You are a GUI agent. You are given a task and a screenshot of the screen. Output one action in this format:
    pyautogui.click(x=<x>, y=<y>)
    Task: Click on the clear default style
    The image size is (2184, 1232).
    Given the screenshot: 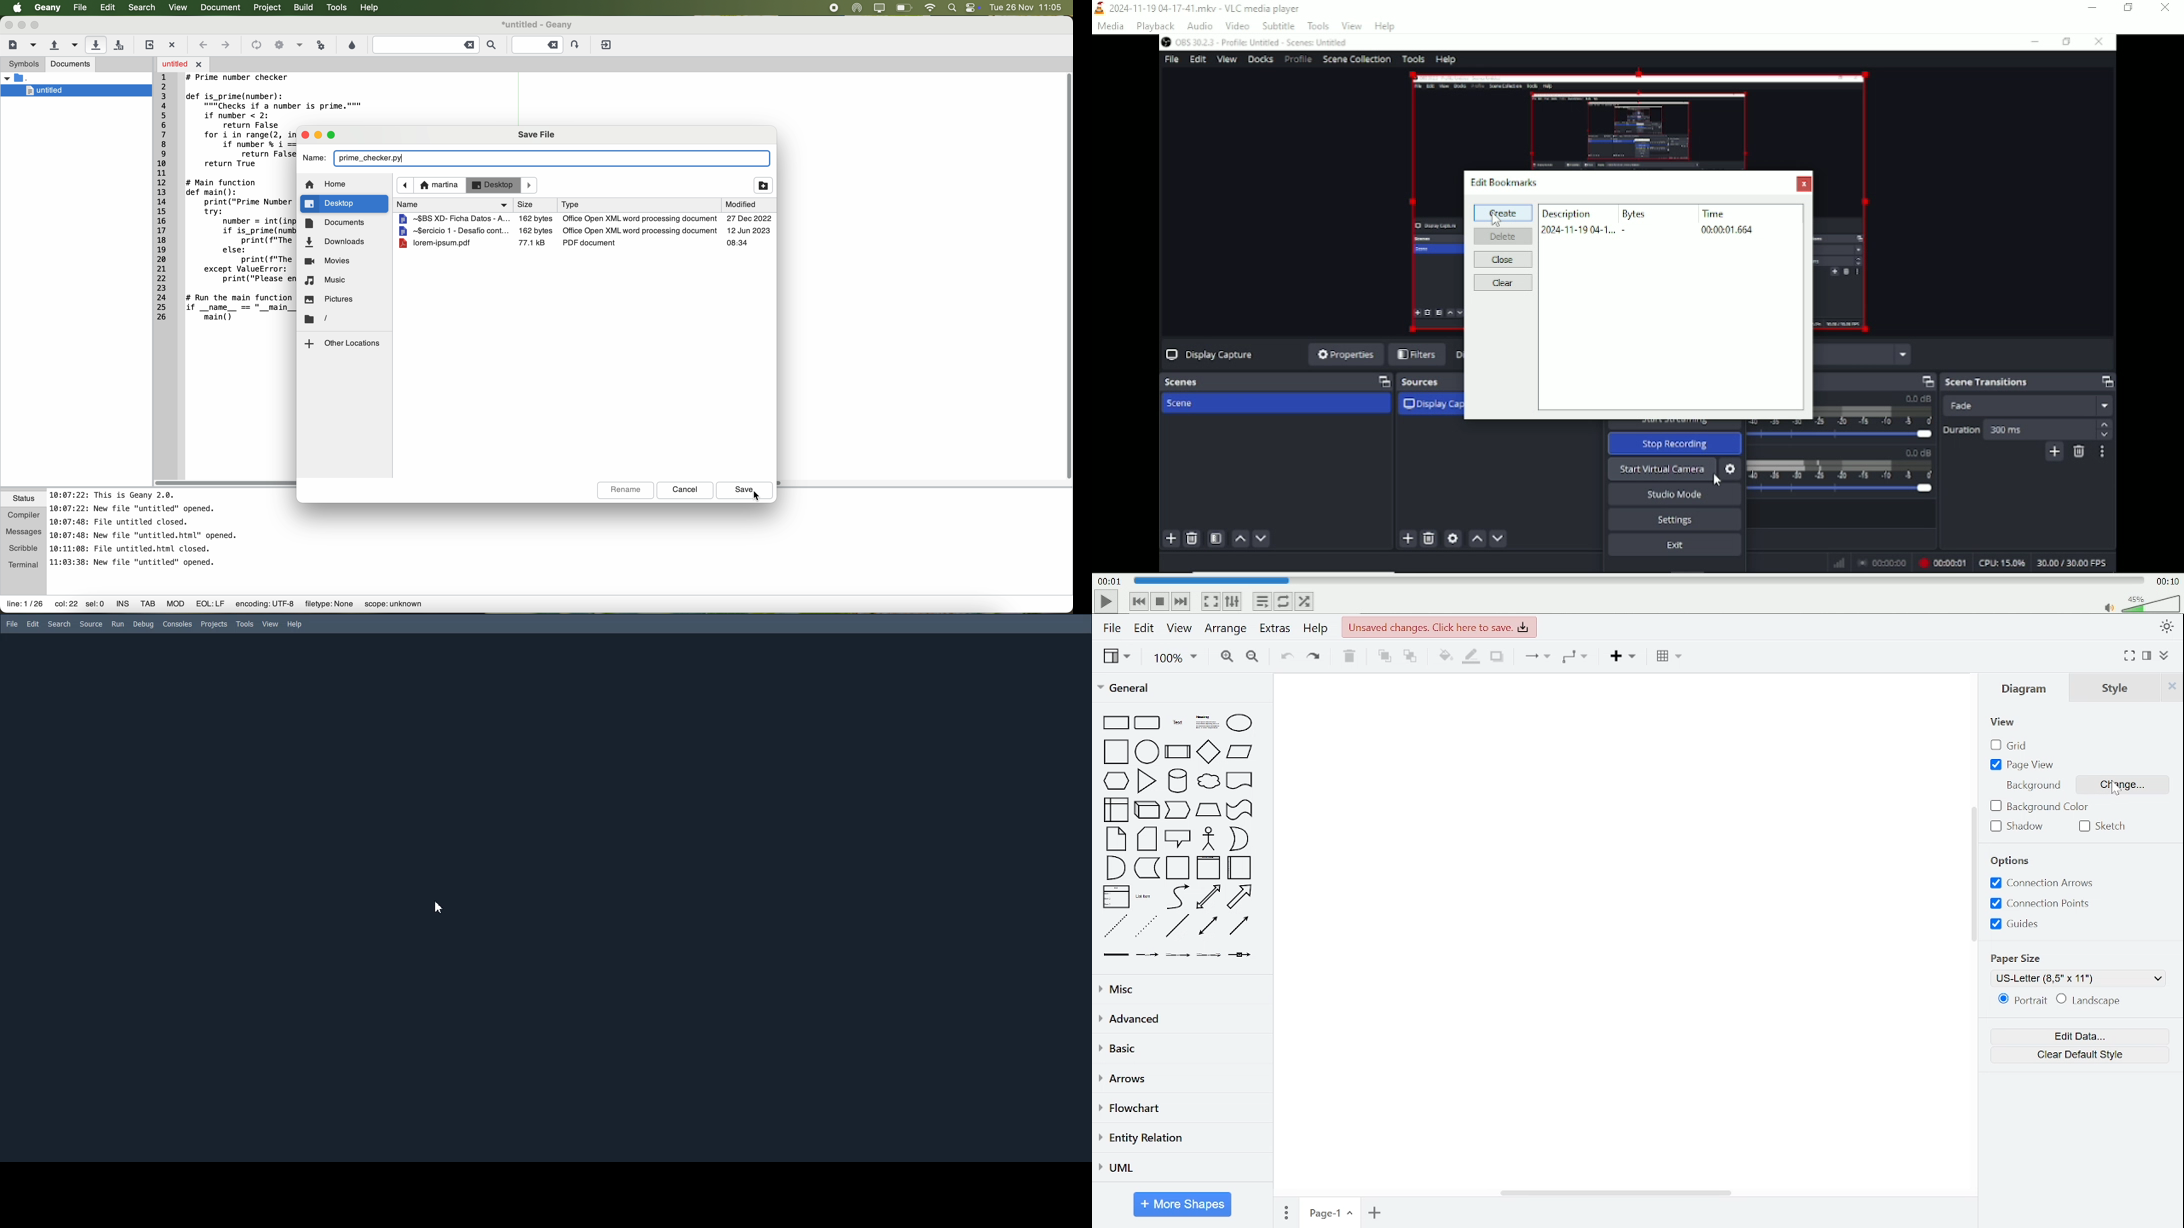 What is the action you would take?
    pyautogui.click(x=2083, y=1052)
    